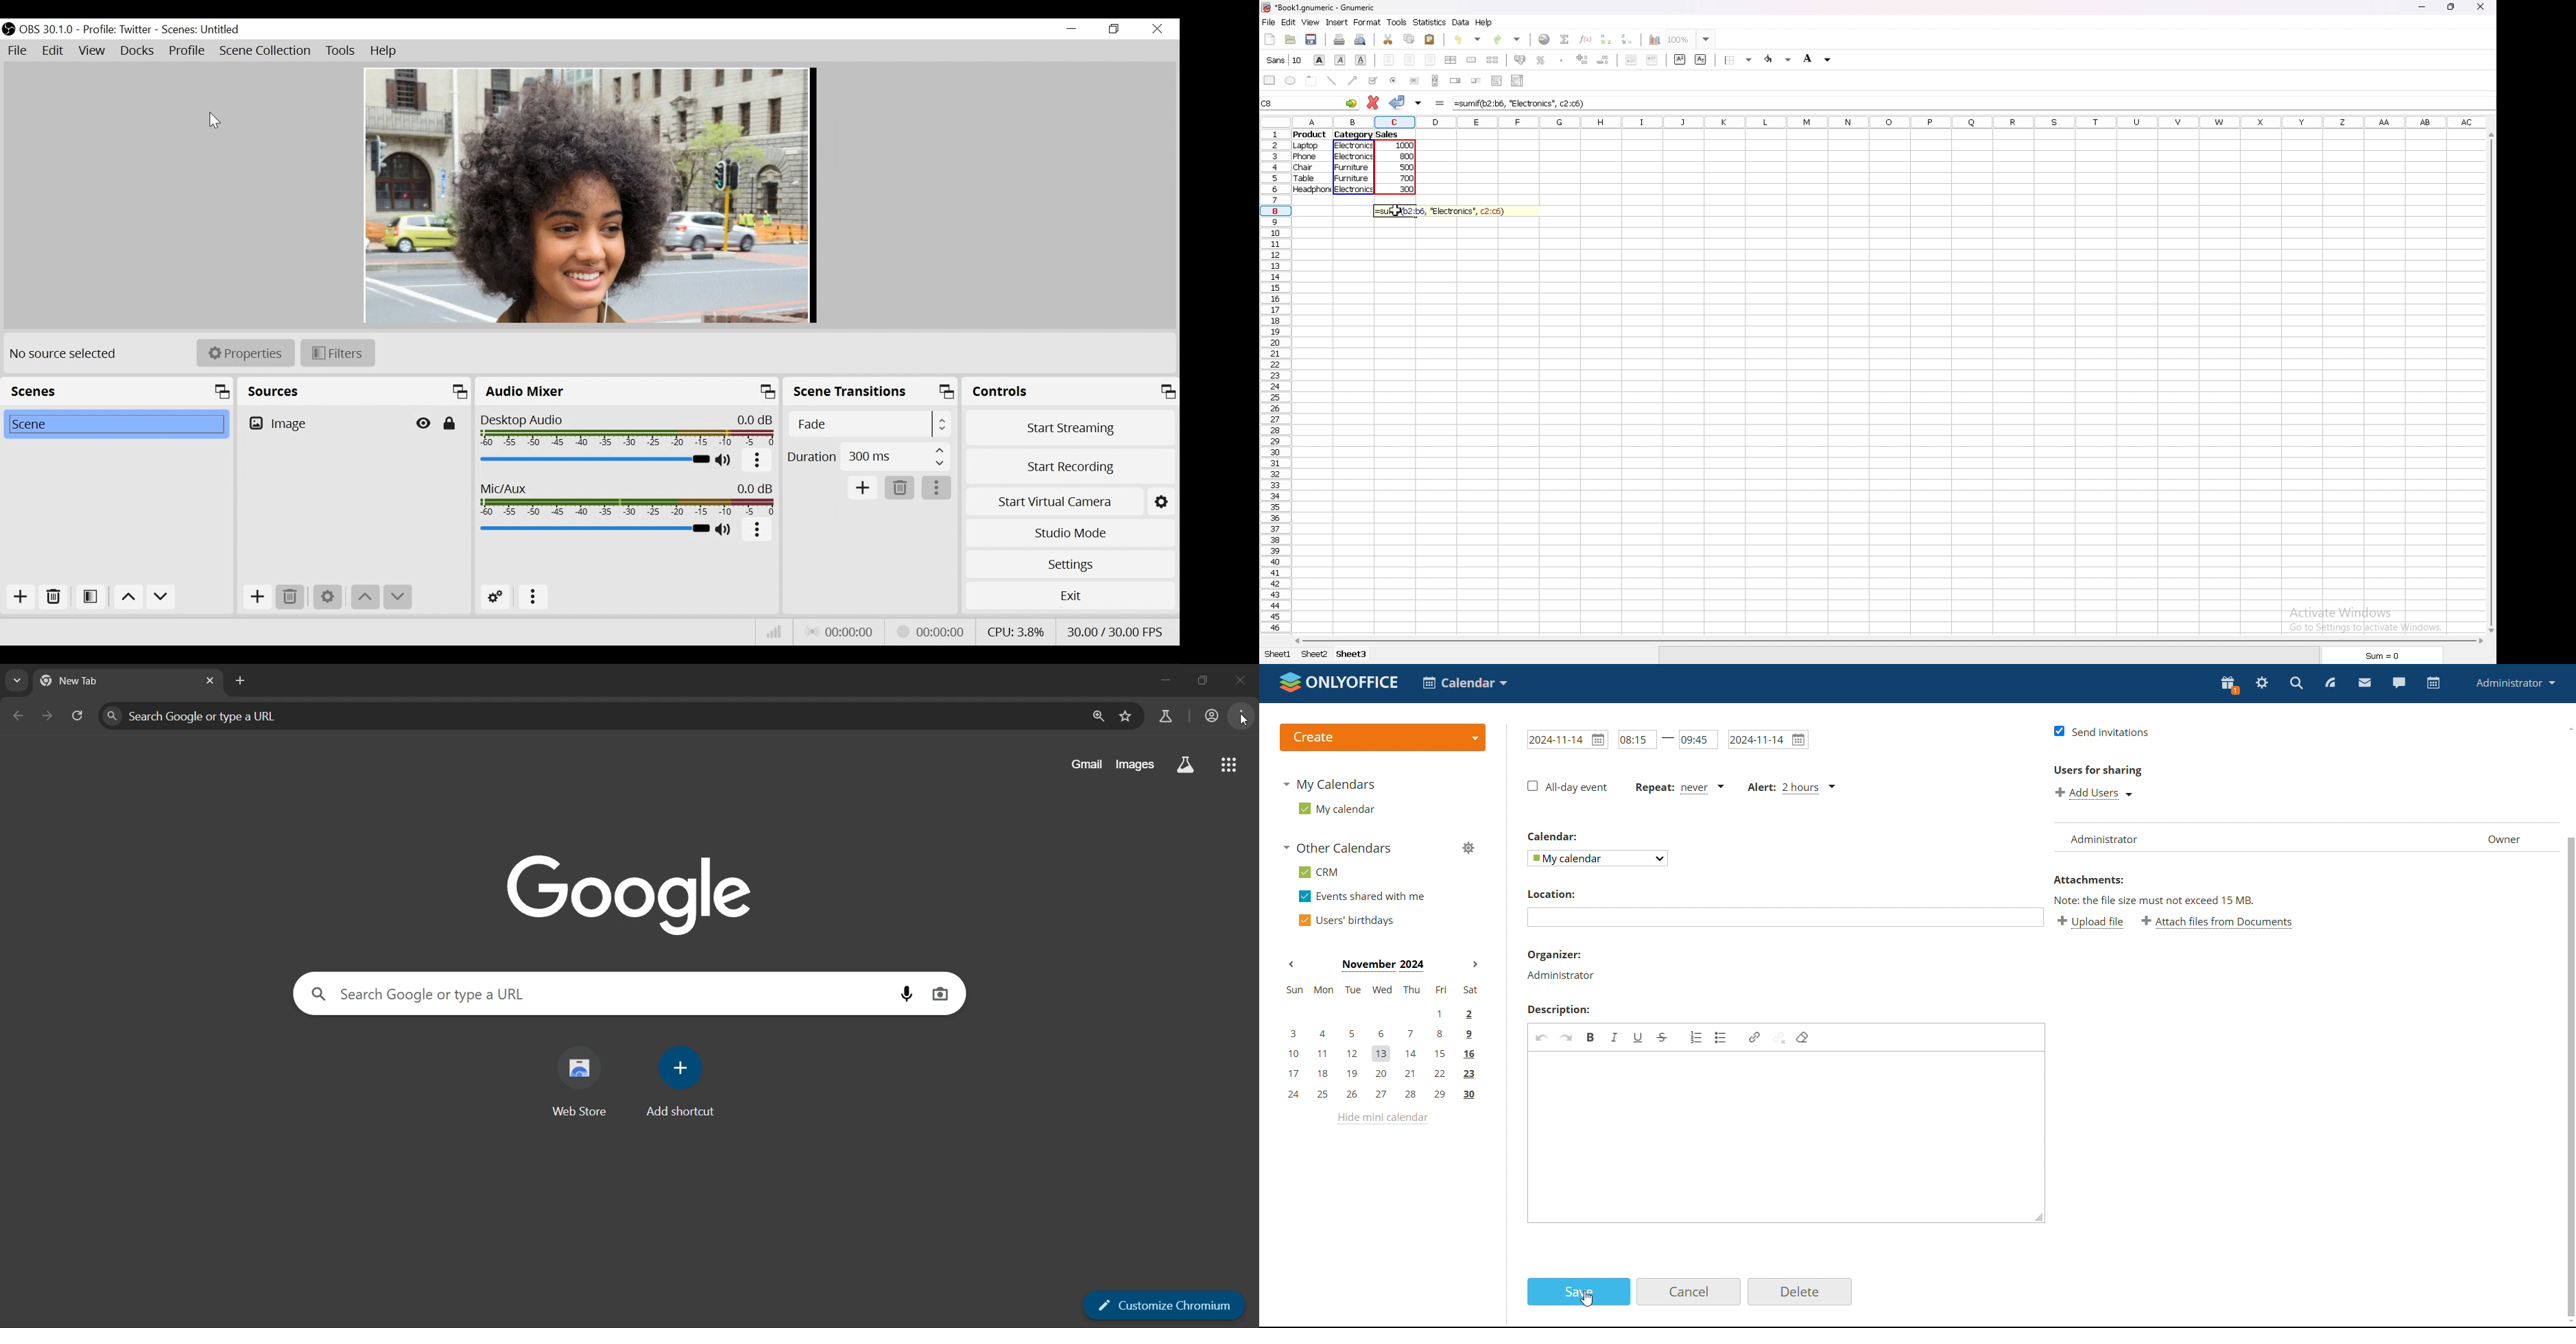  Describe the element at coordinates (1586, 39) in the screenshot. I see `functions` at that location.